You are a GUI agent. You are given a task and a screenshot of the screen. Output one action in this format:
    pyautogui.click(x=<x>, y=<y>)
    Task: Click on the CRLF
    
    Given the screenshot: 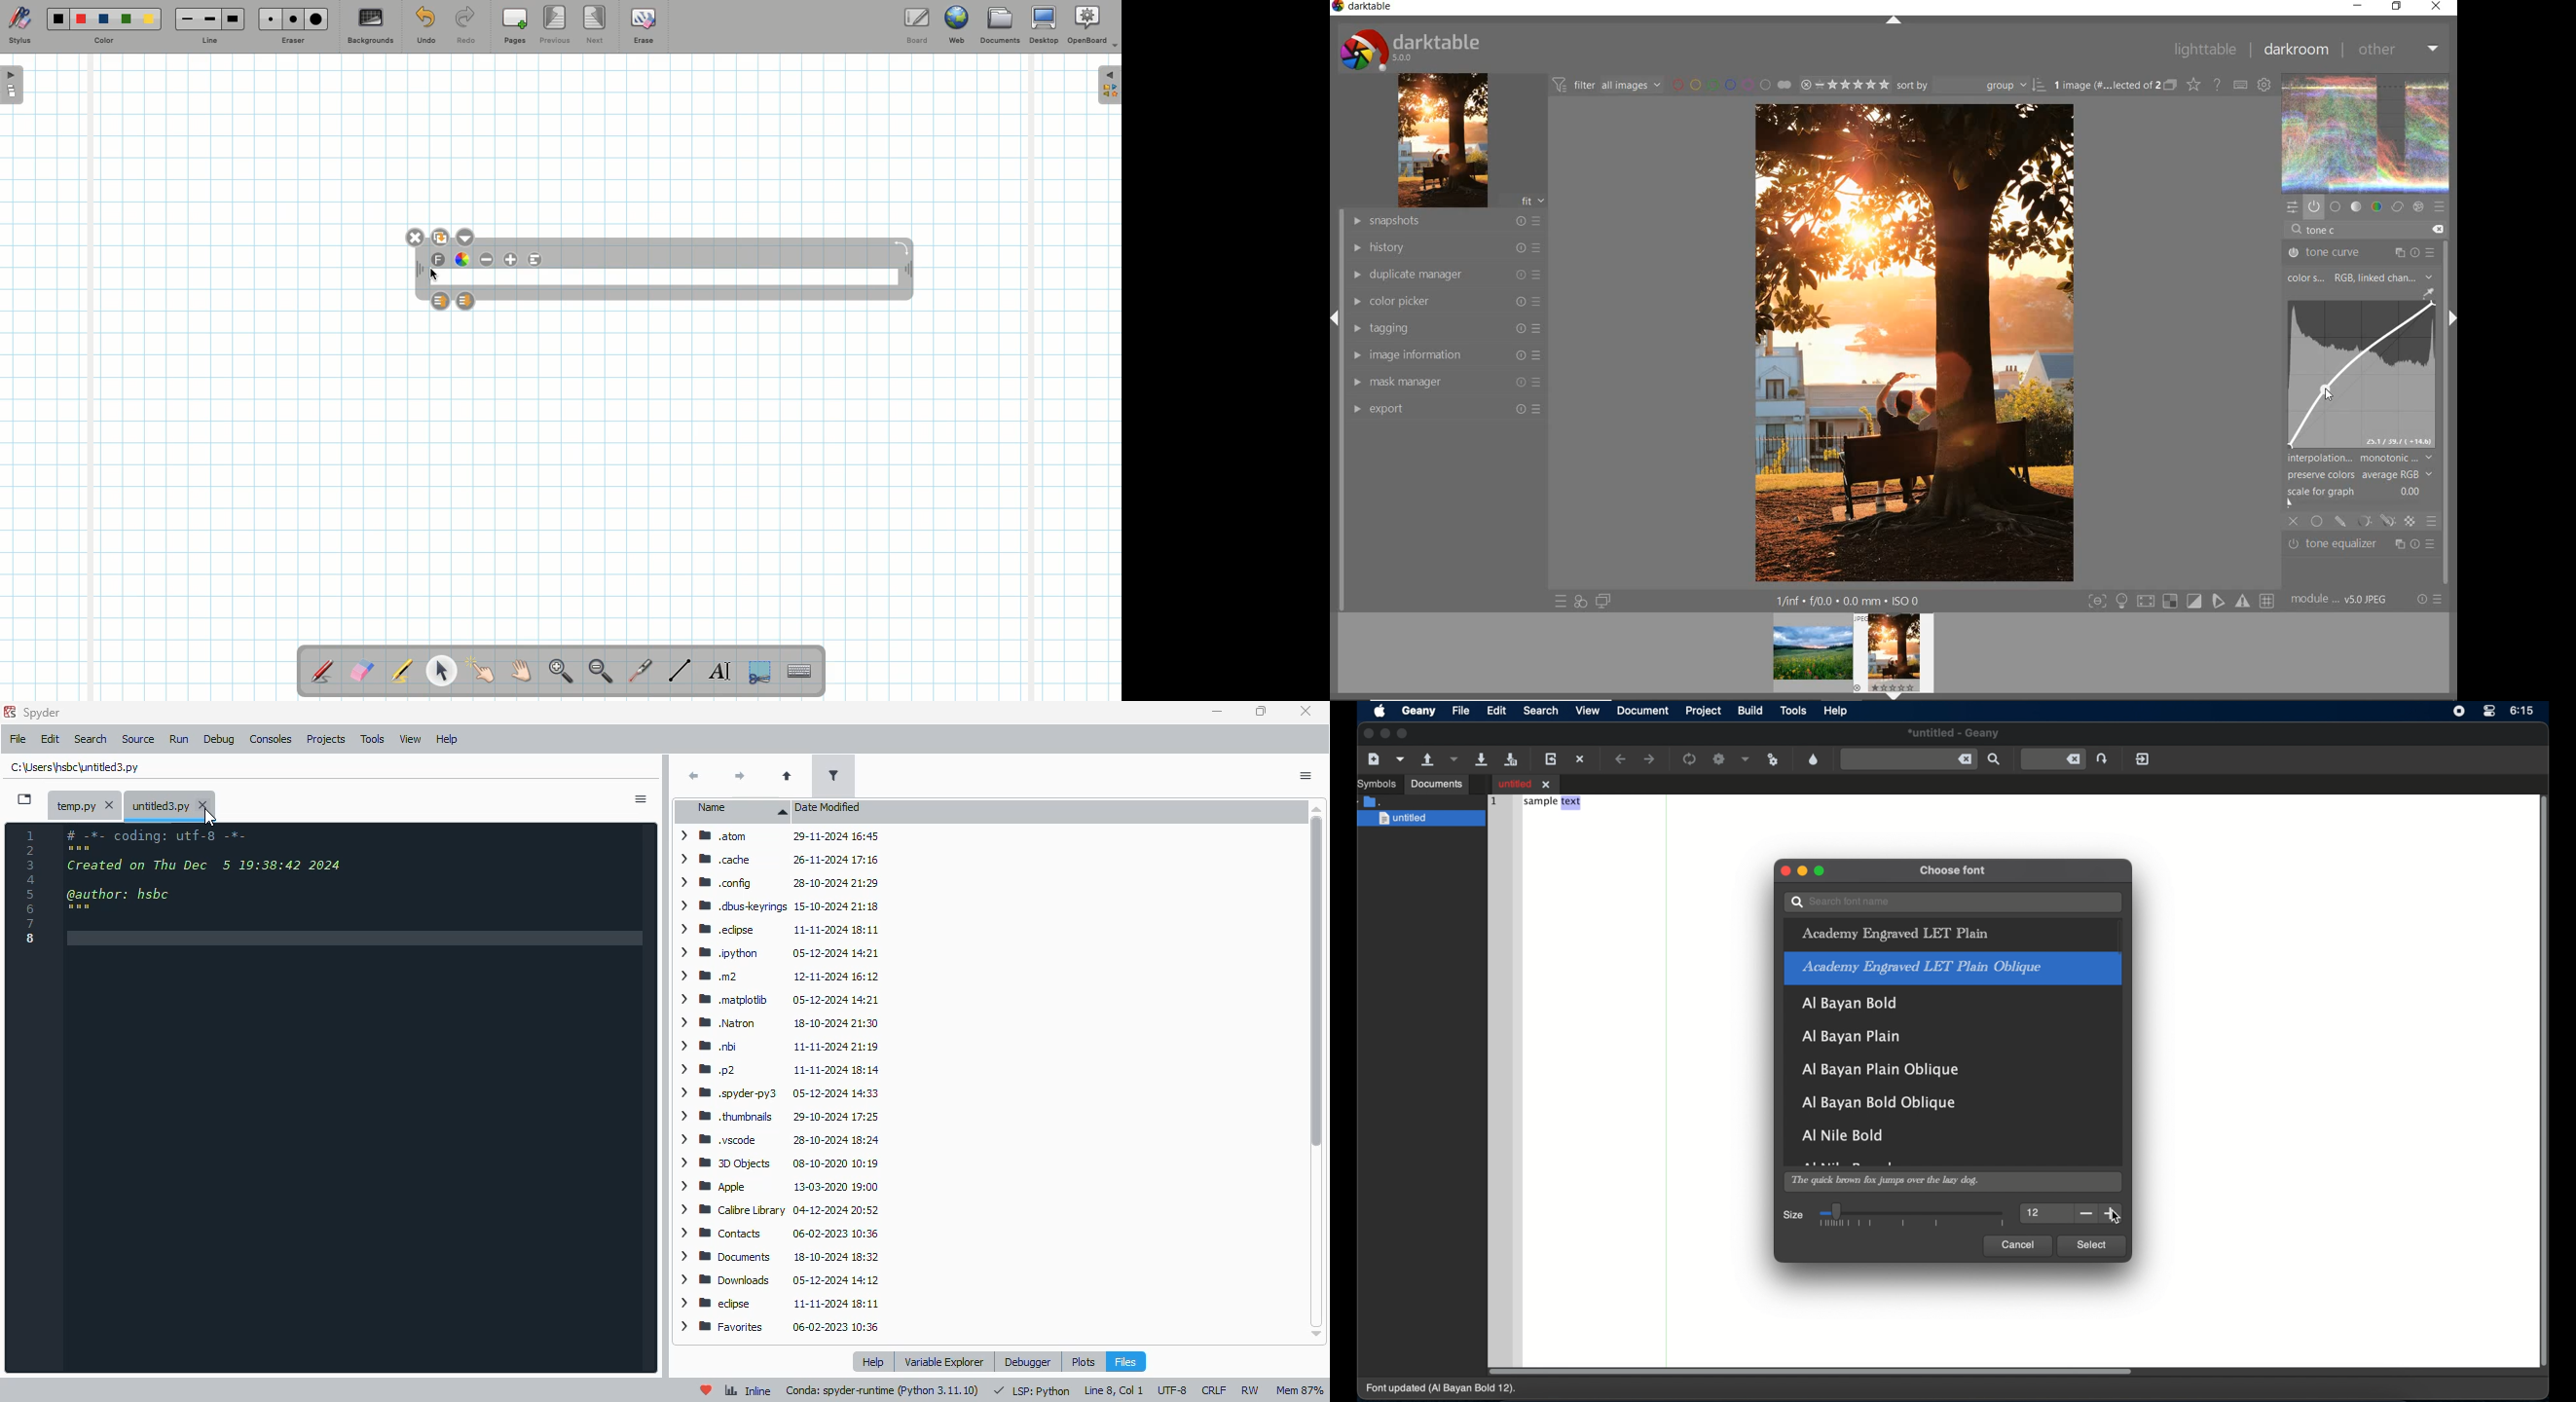 What is the action you would take?
    pyautogui.click(x=1214, y=1388)
    